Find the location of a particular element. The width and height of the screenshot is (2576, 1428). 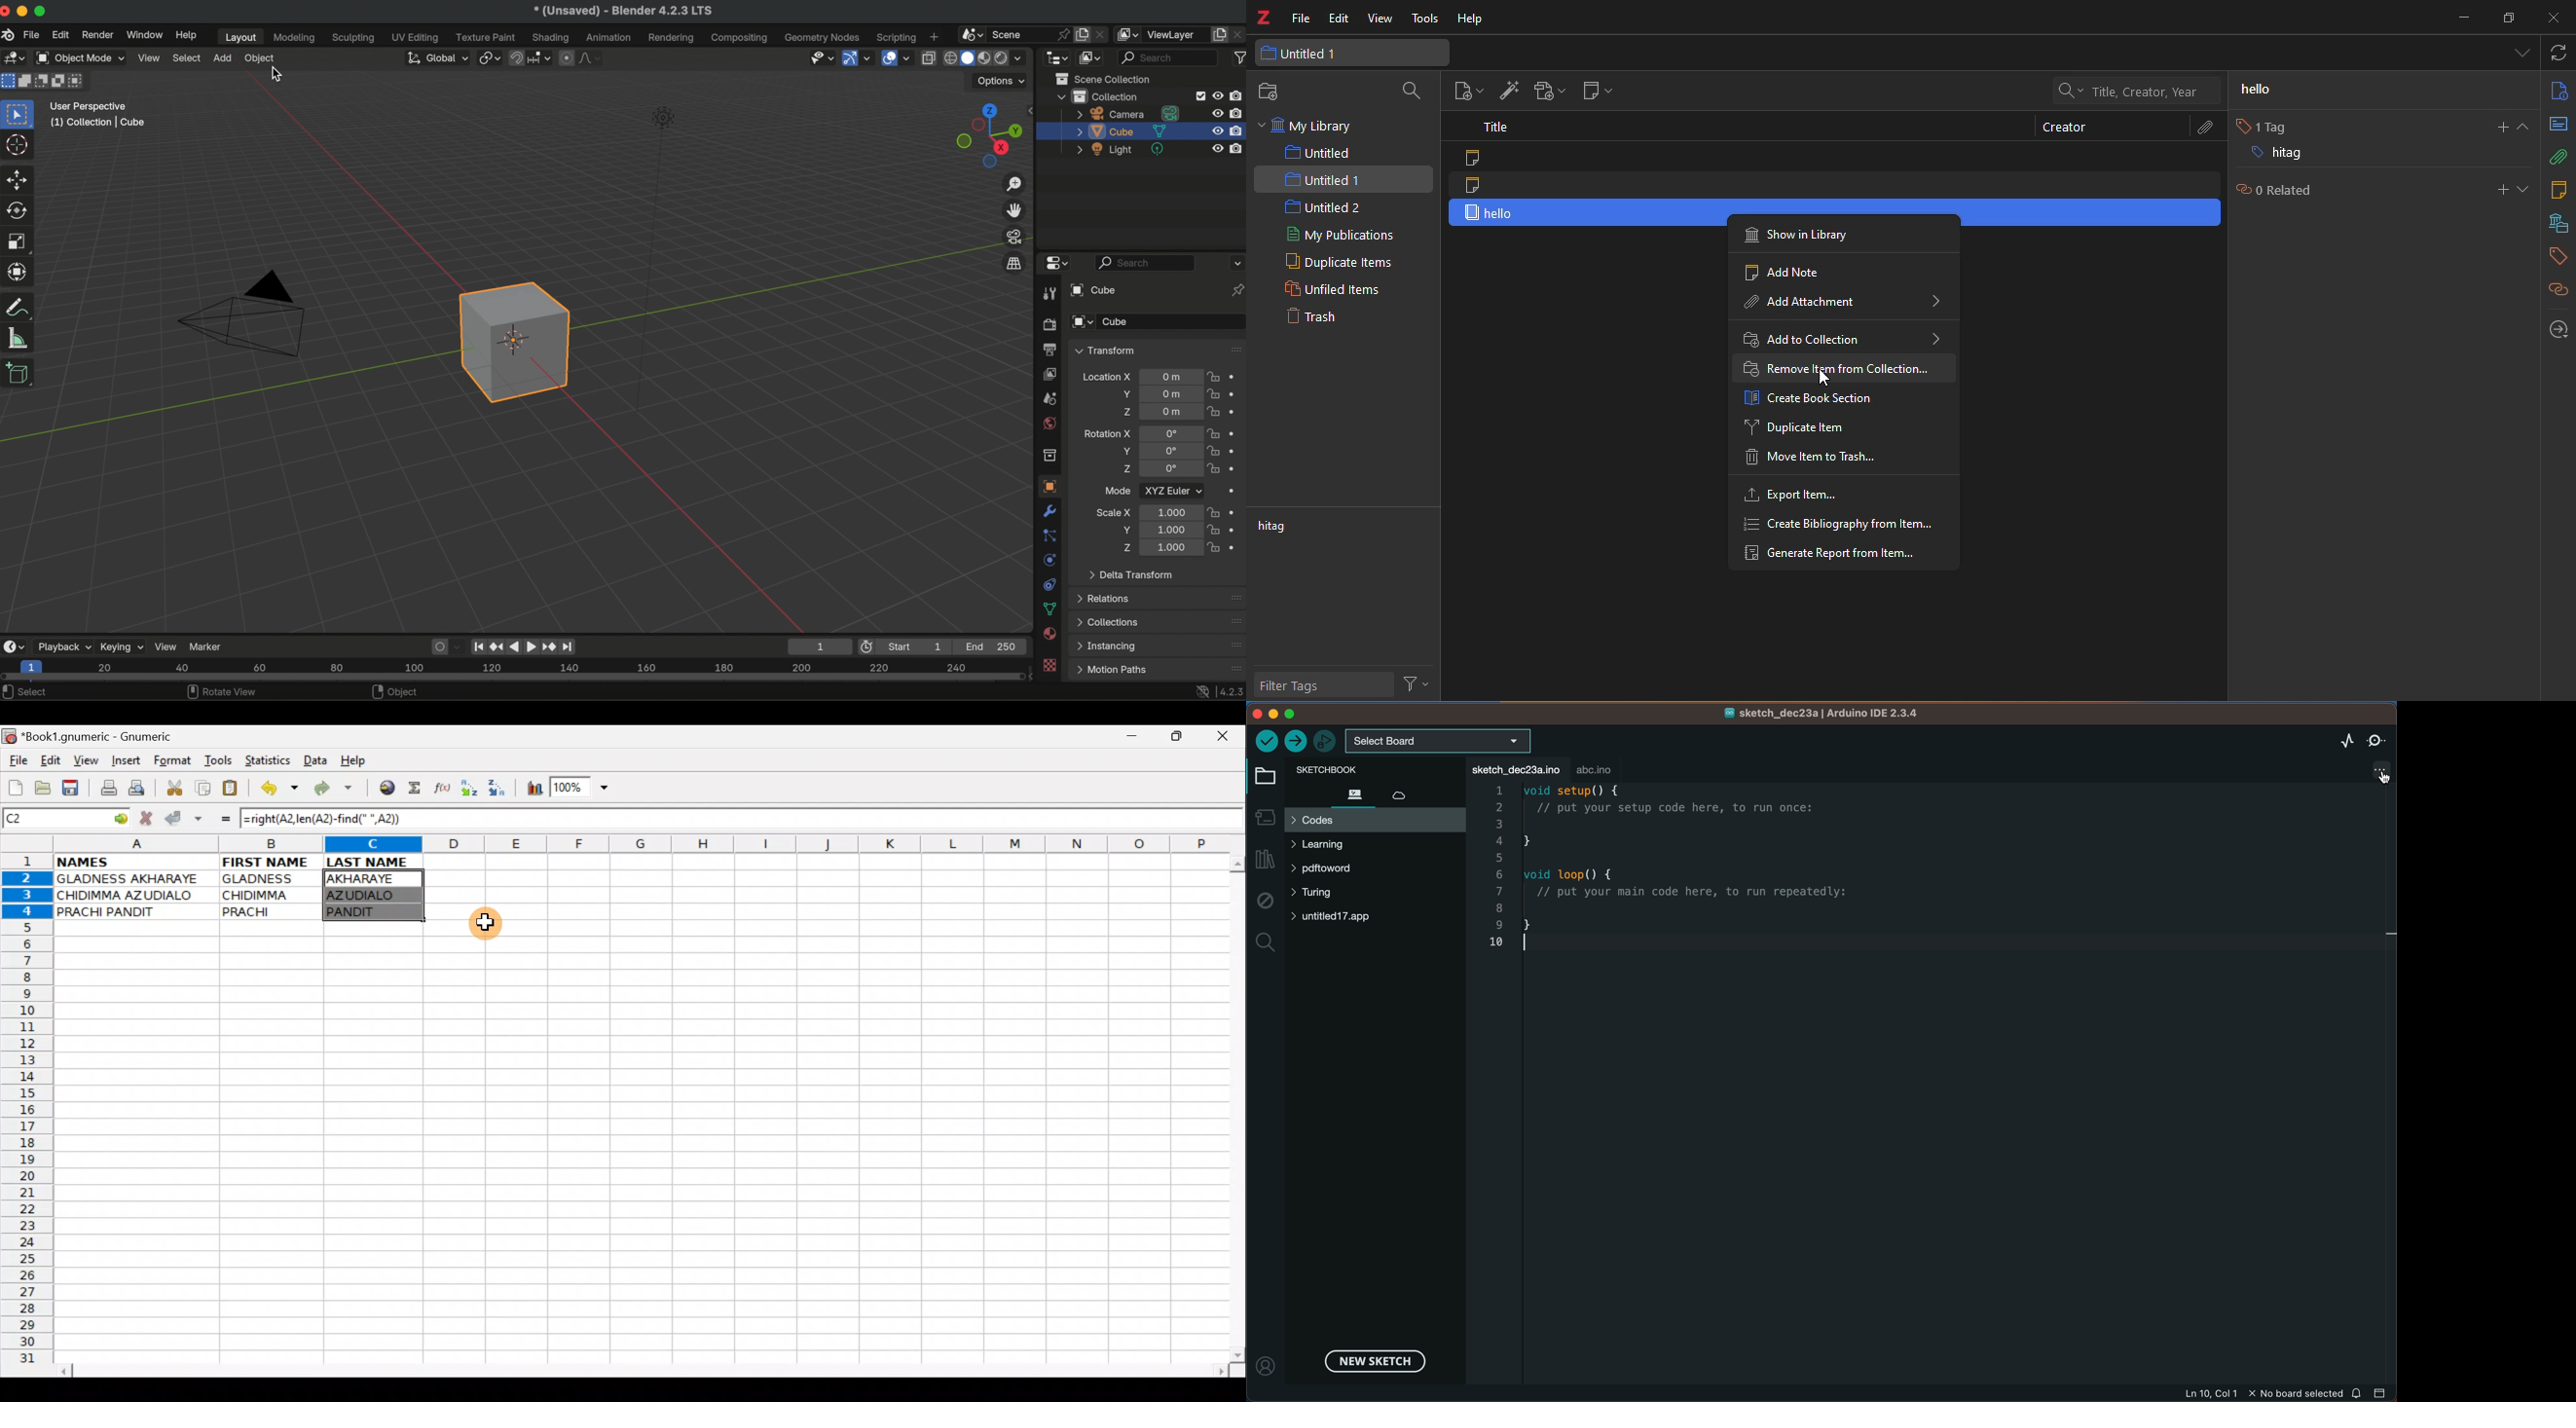

Edit is located at coordinates (50, 760).